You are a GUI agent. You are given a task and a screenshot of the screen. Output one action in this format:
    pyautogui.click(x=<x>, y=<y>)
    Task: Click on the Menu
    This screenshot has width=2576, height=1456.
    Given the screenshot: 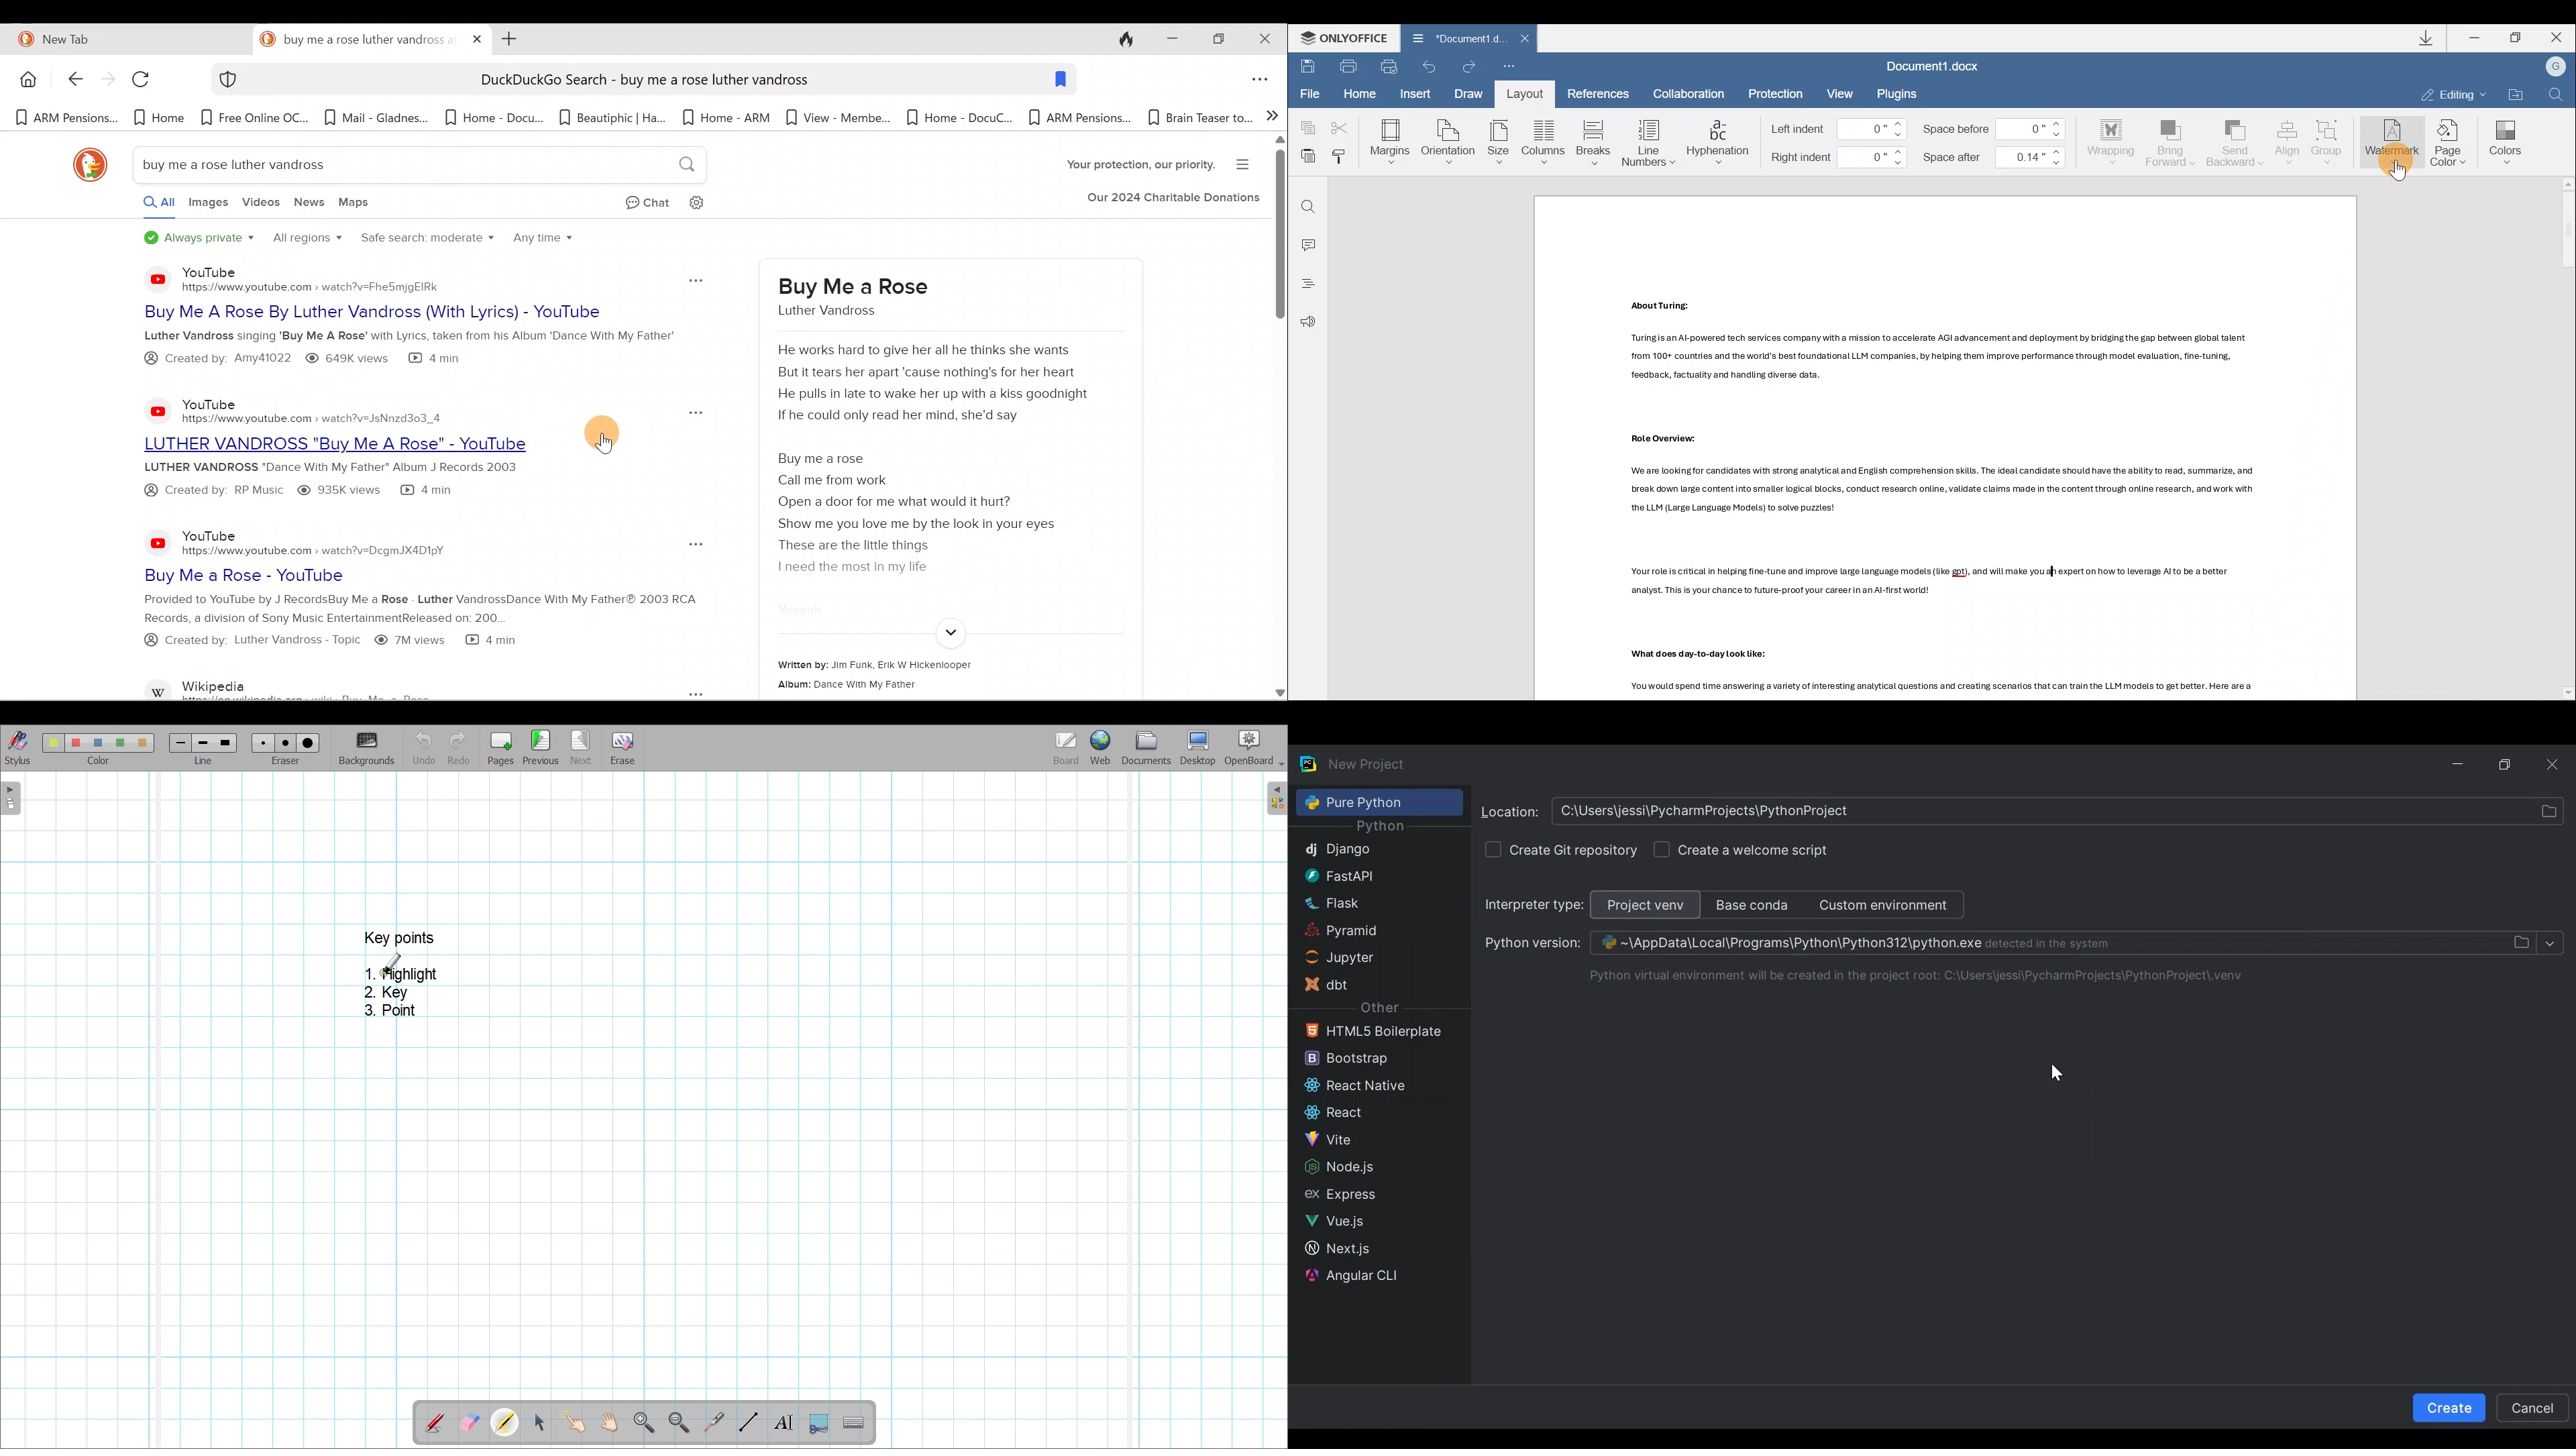 What is the action you would take?
    pyautogui.click(x=1247, y=162)
    